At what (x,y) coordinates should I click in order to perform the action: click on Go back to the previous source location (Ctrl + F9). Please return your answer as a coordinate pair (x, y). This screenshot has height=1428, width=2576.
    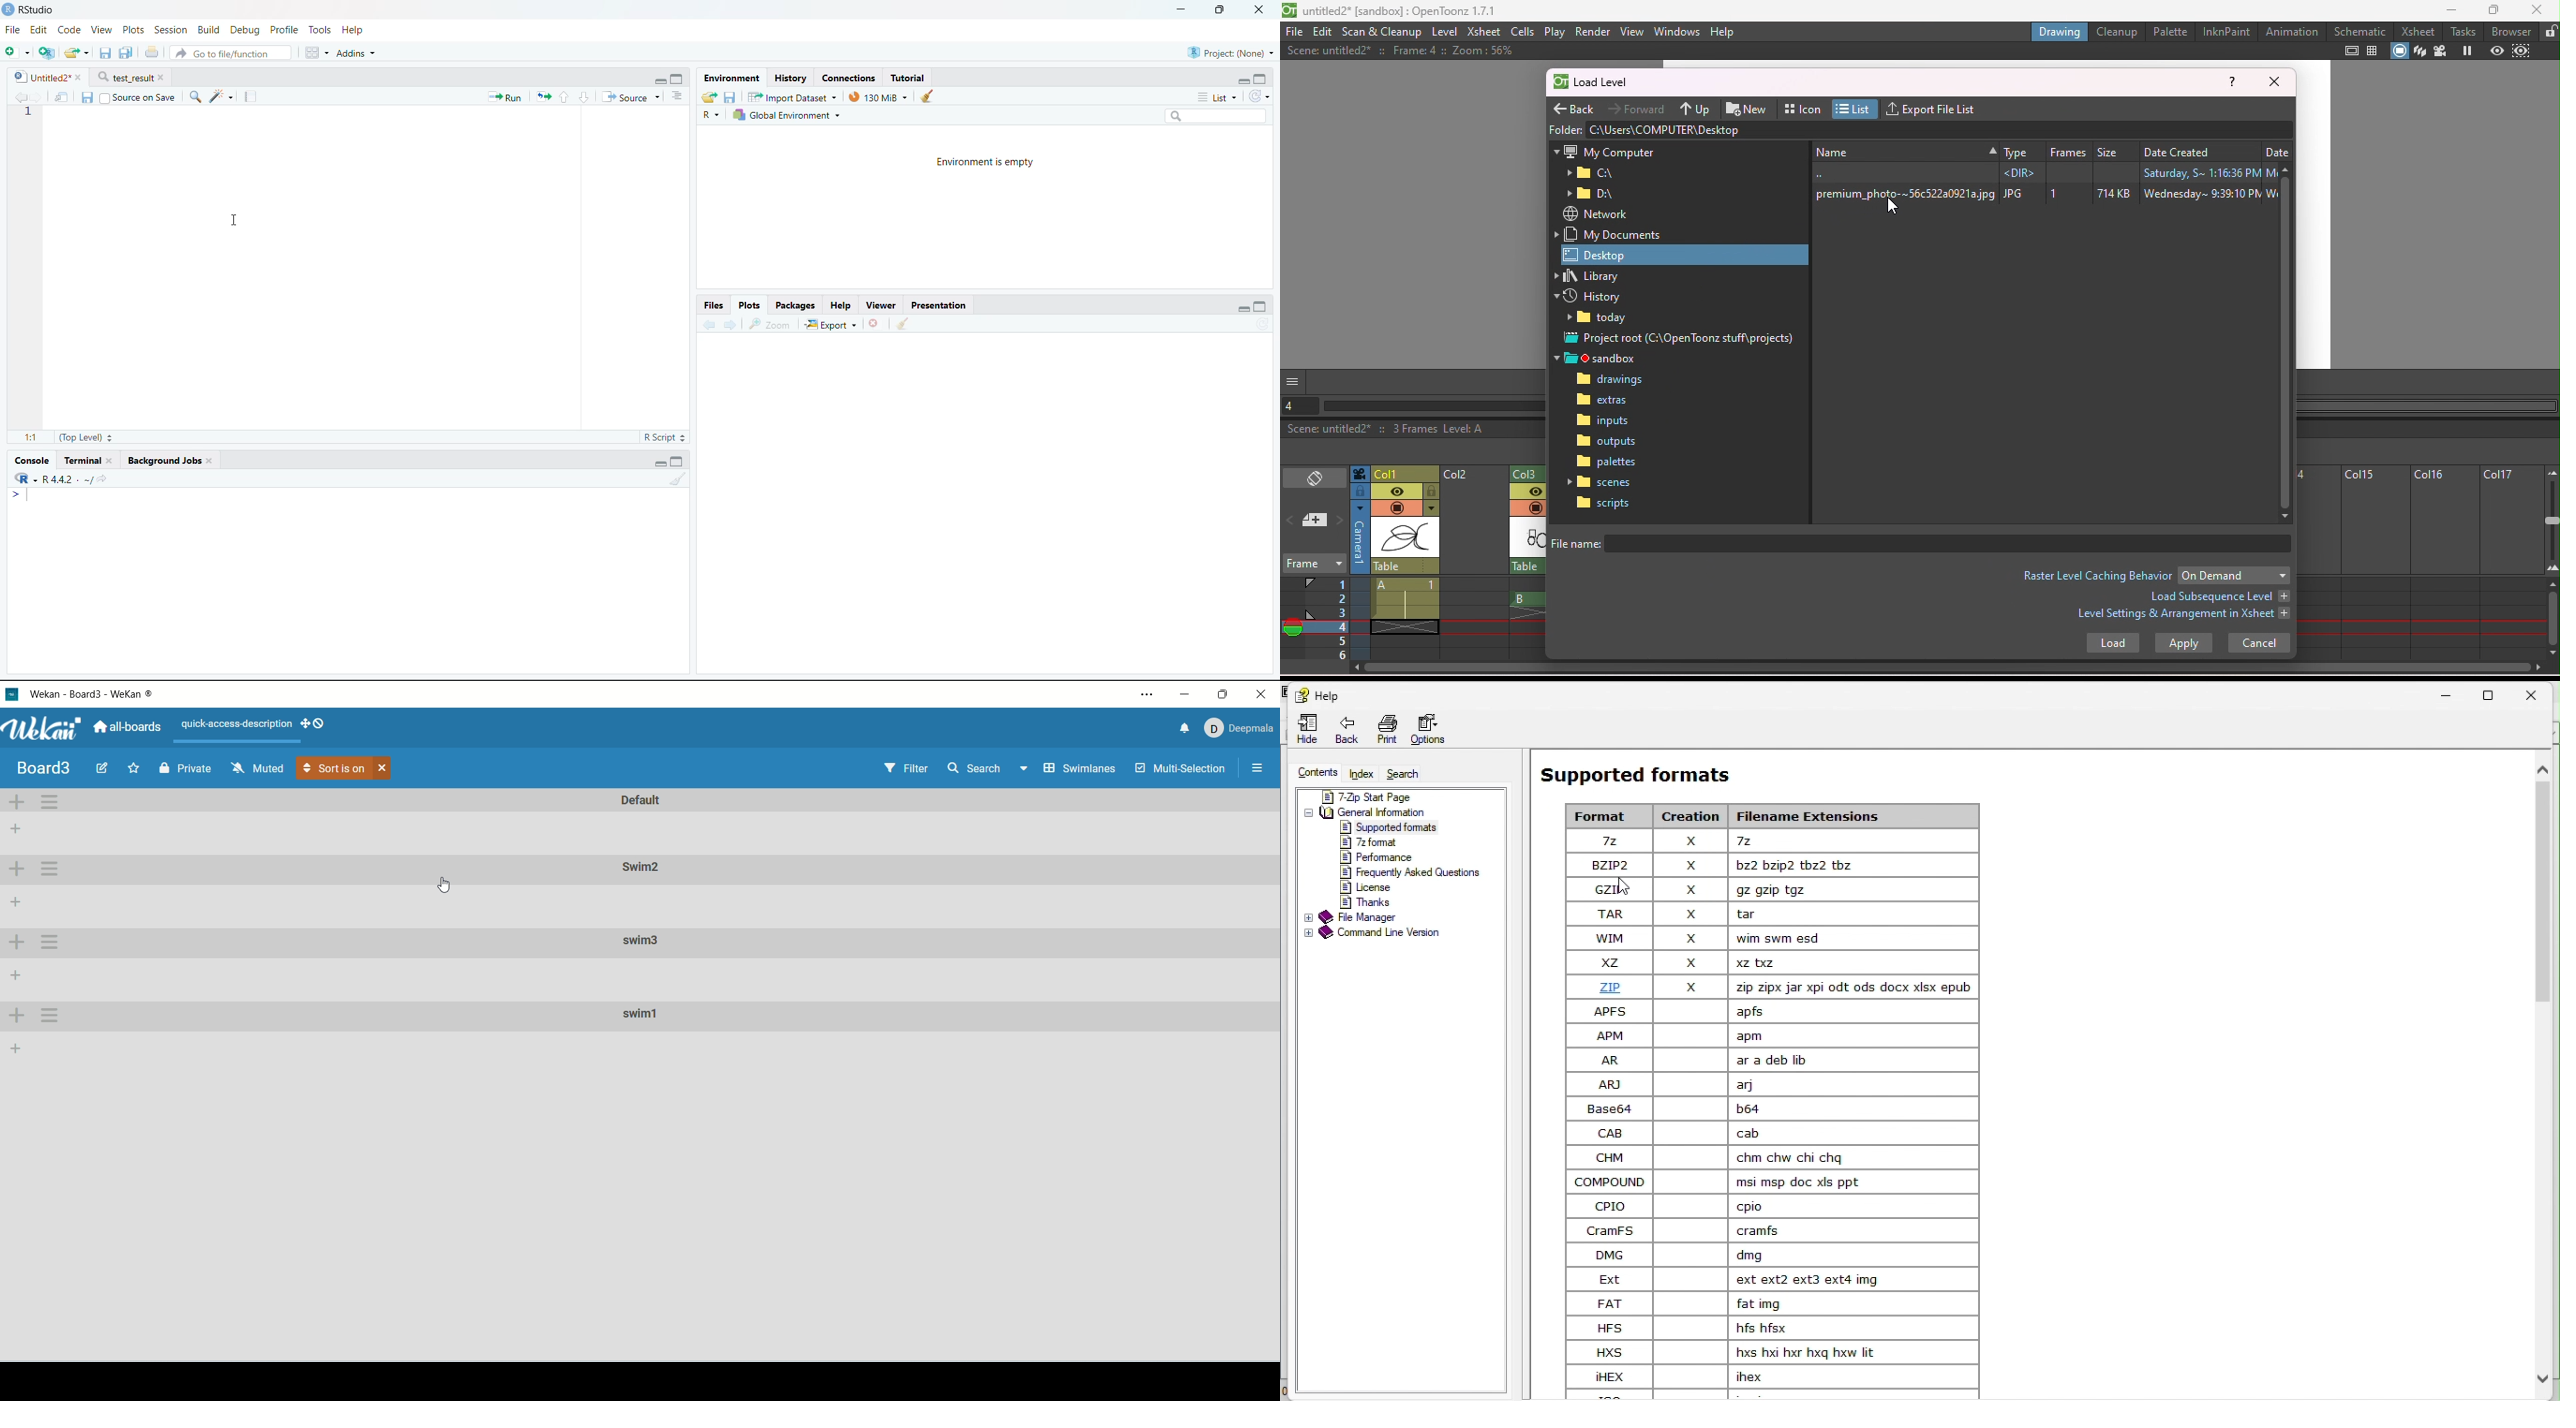
    Looking at the image, I should click on (17, 96).